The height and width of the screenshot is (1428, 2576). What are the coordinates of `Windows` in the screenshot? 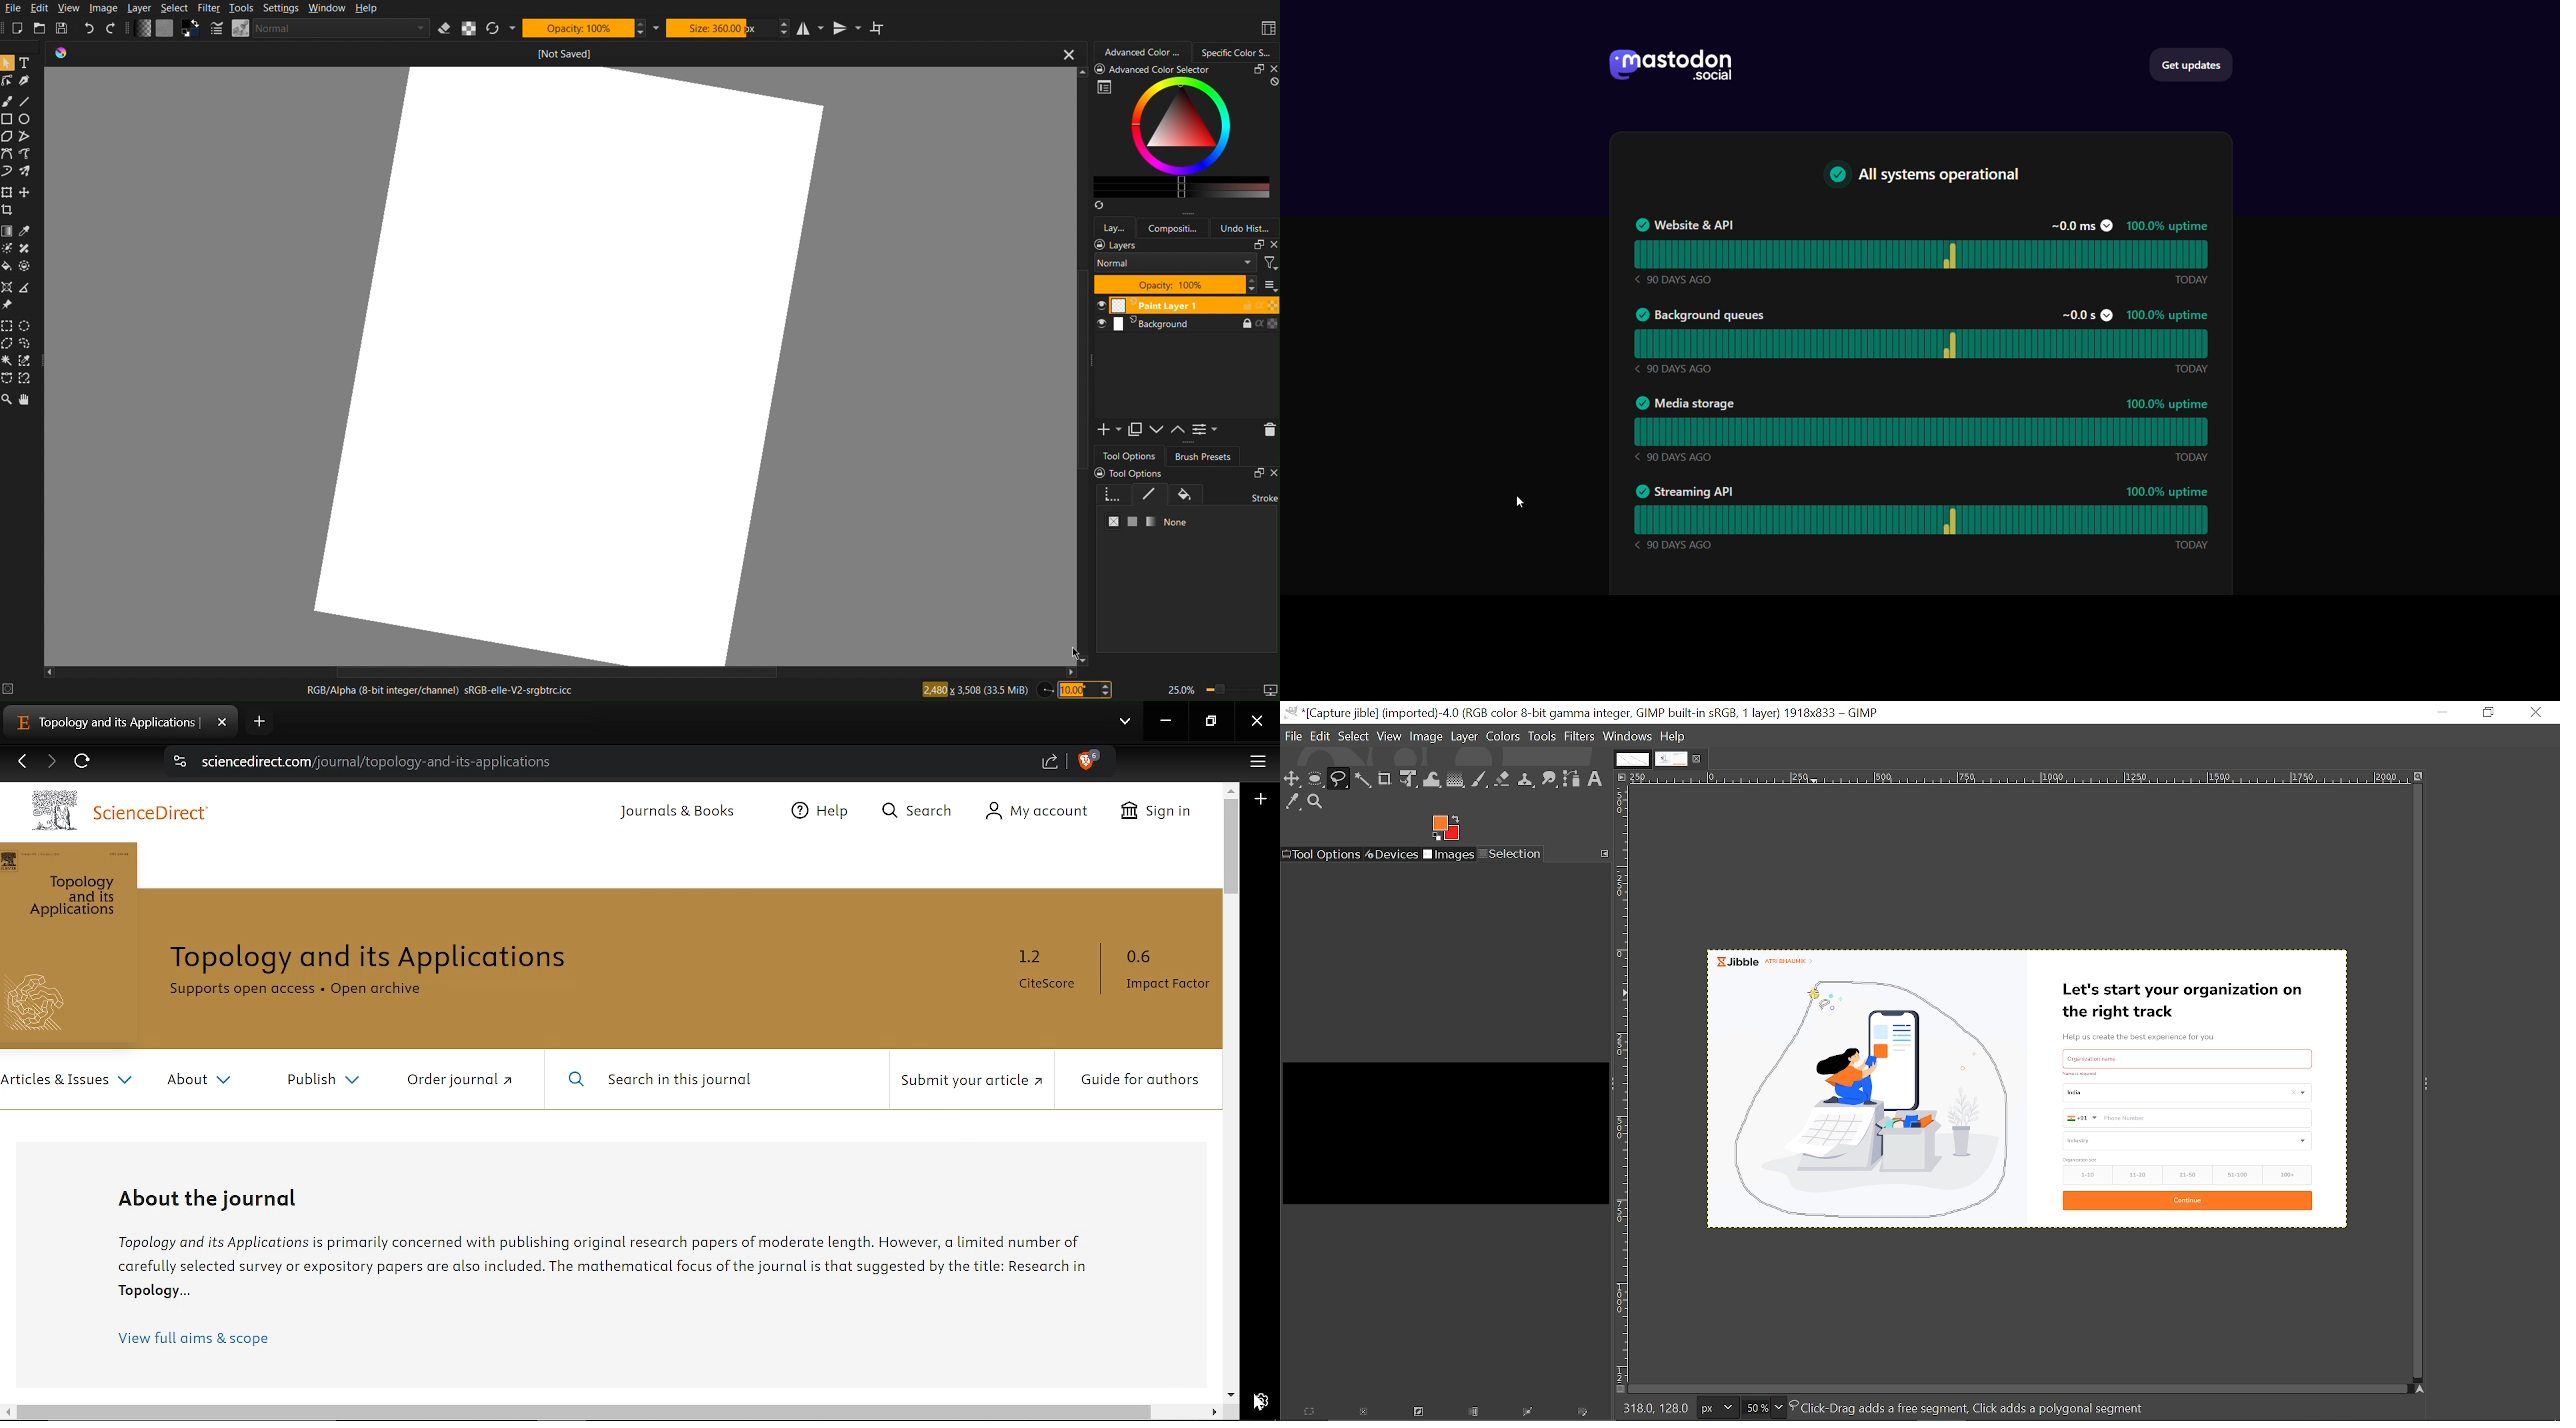 It's located at (1628, 736).